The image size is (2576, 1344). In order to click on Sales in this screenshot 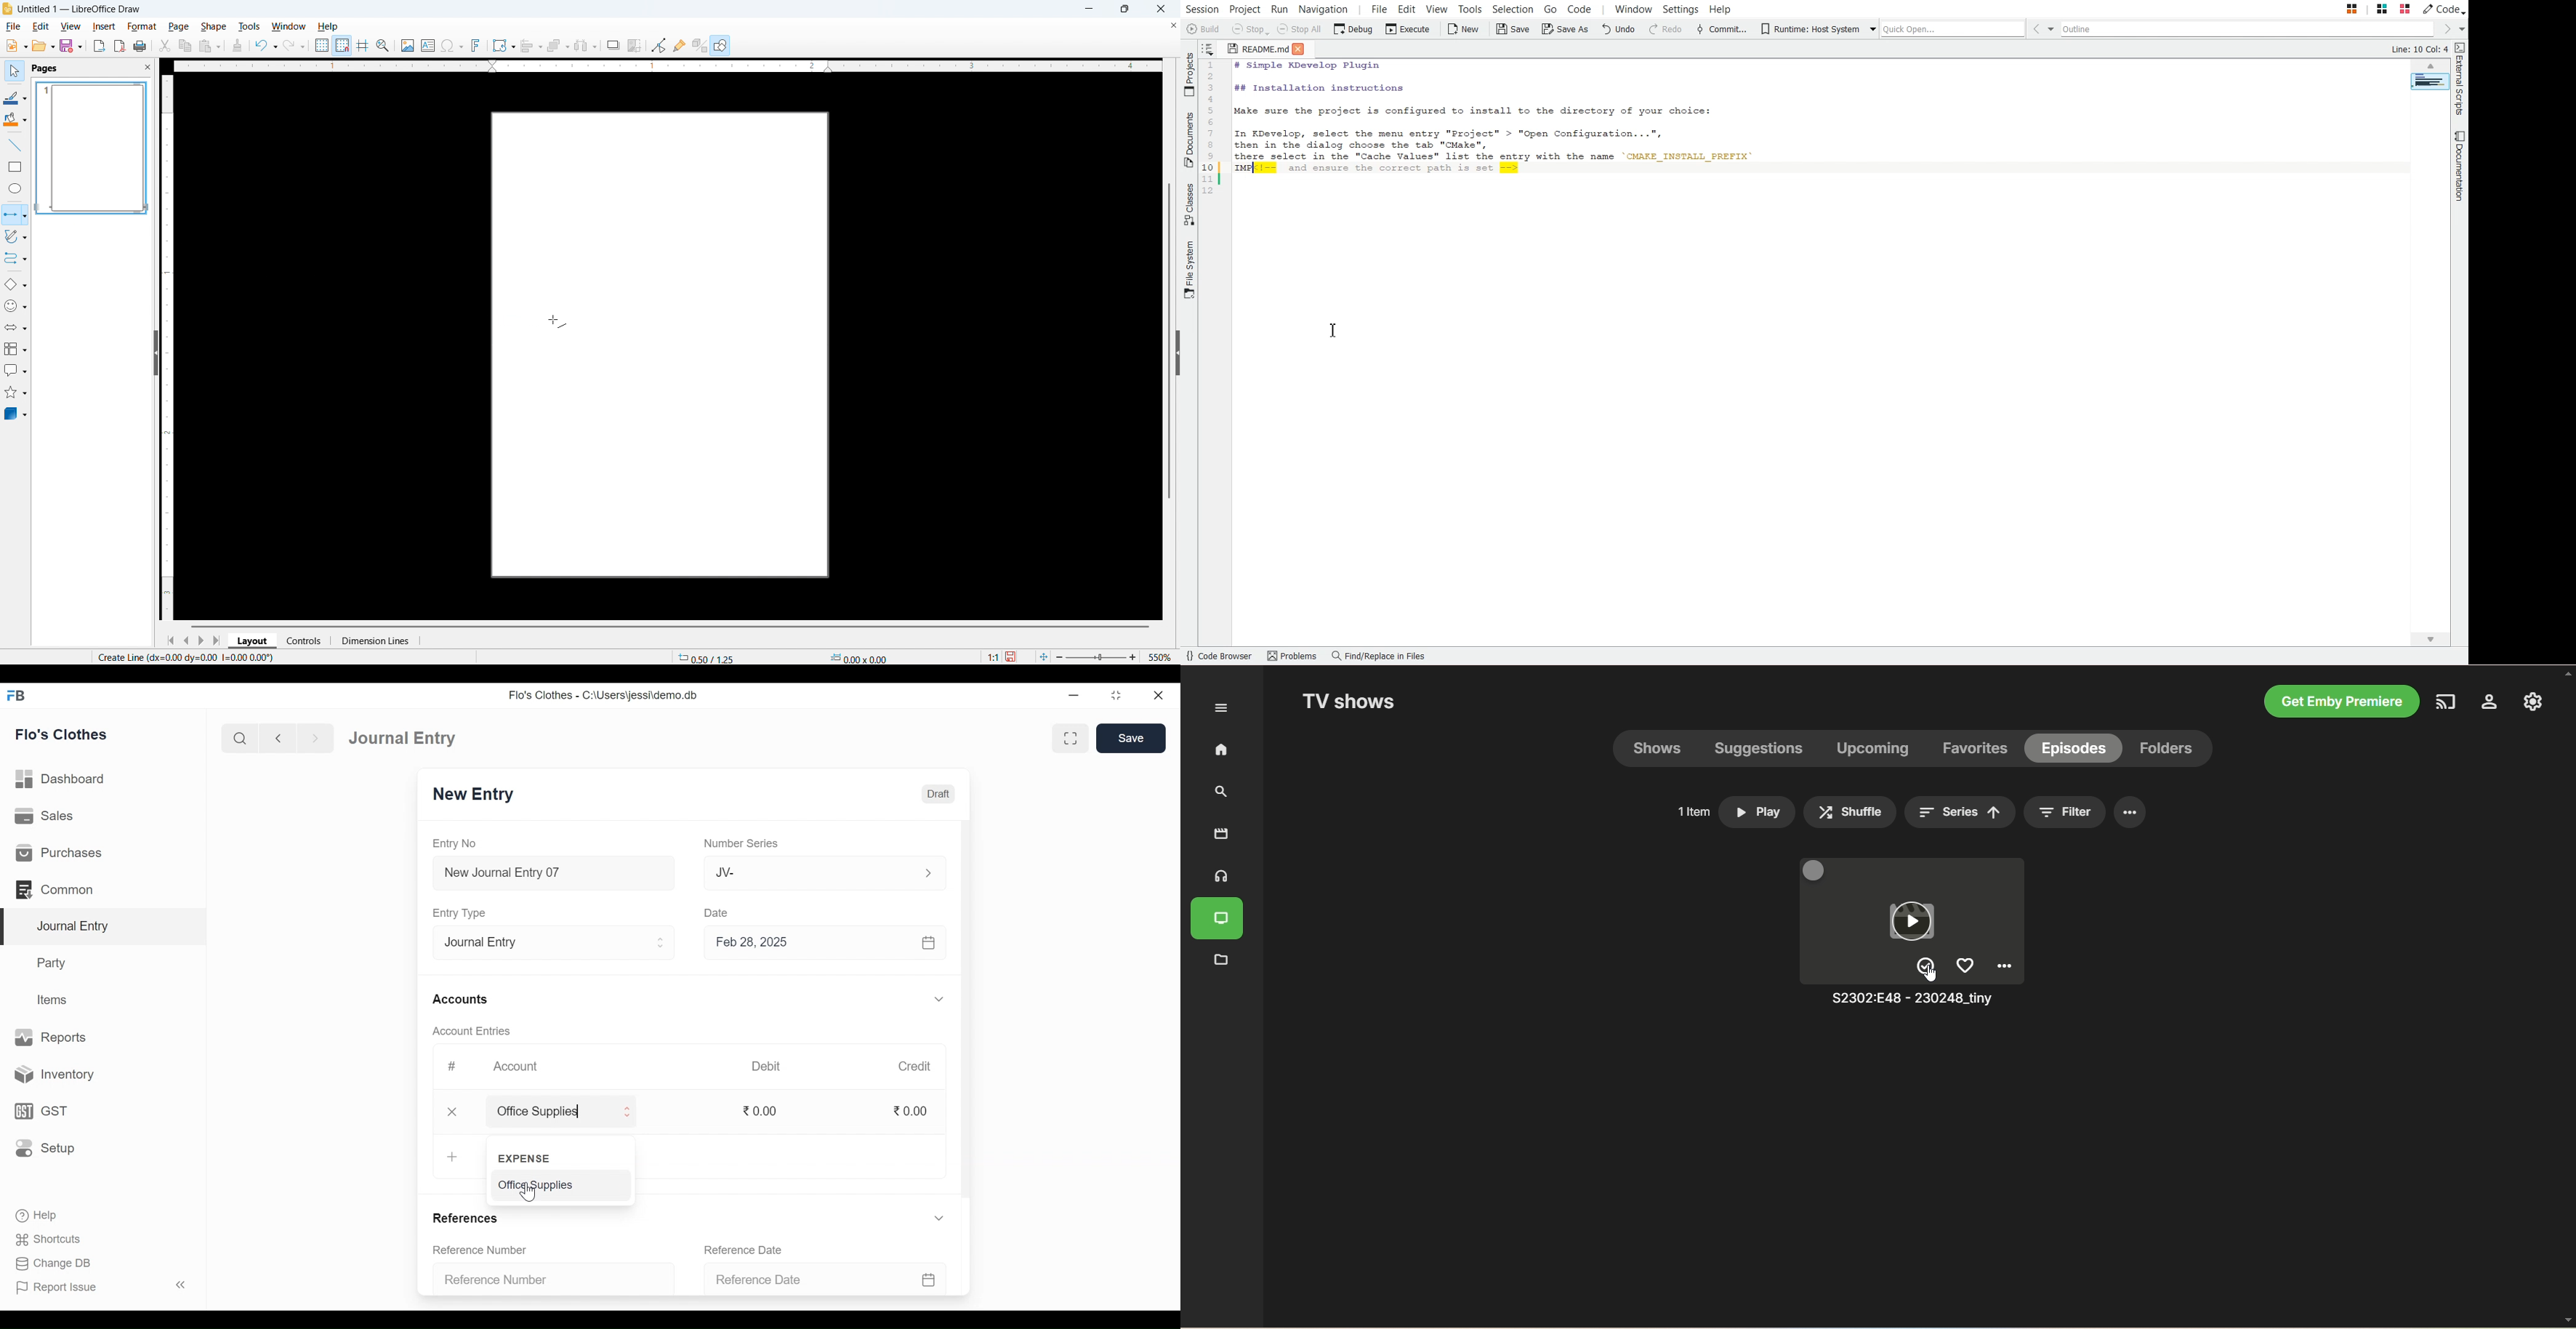, I will do `click(46, 815)`.